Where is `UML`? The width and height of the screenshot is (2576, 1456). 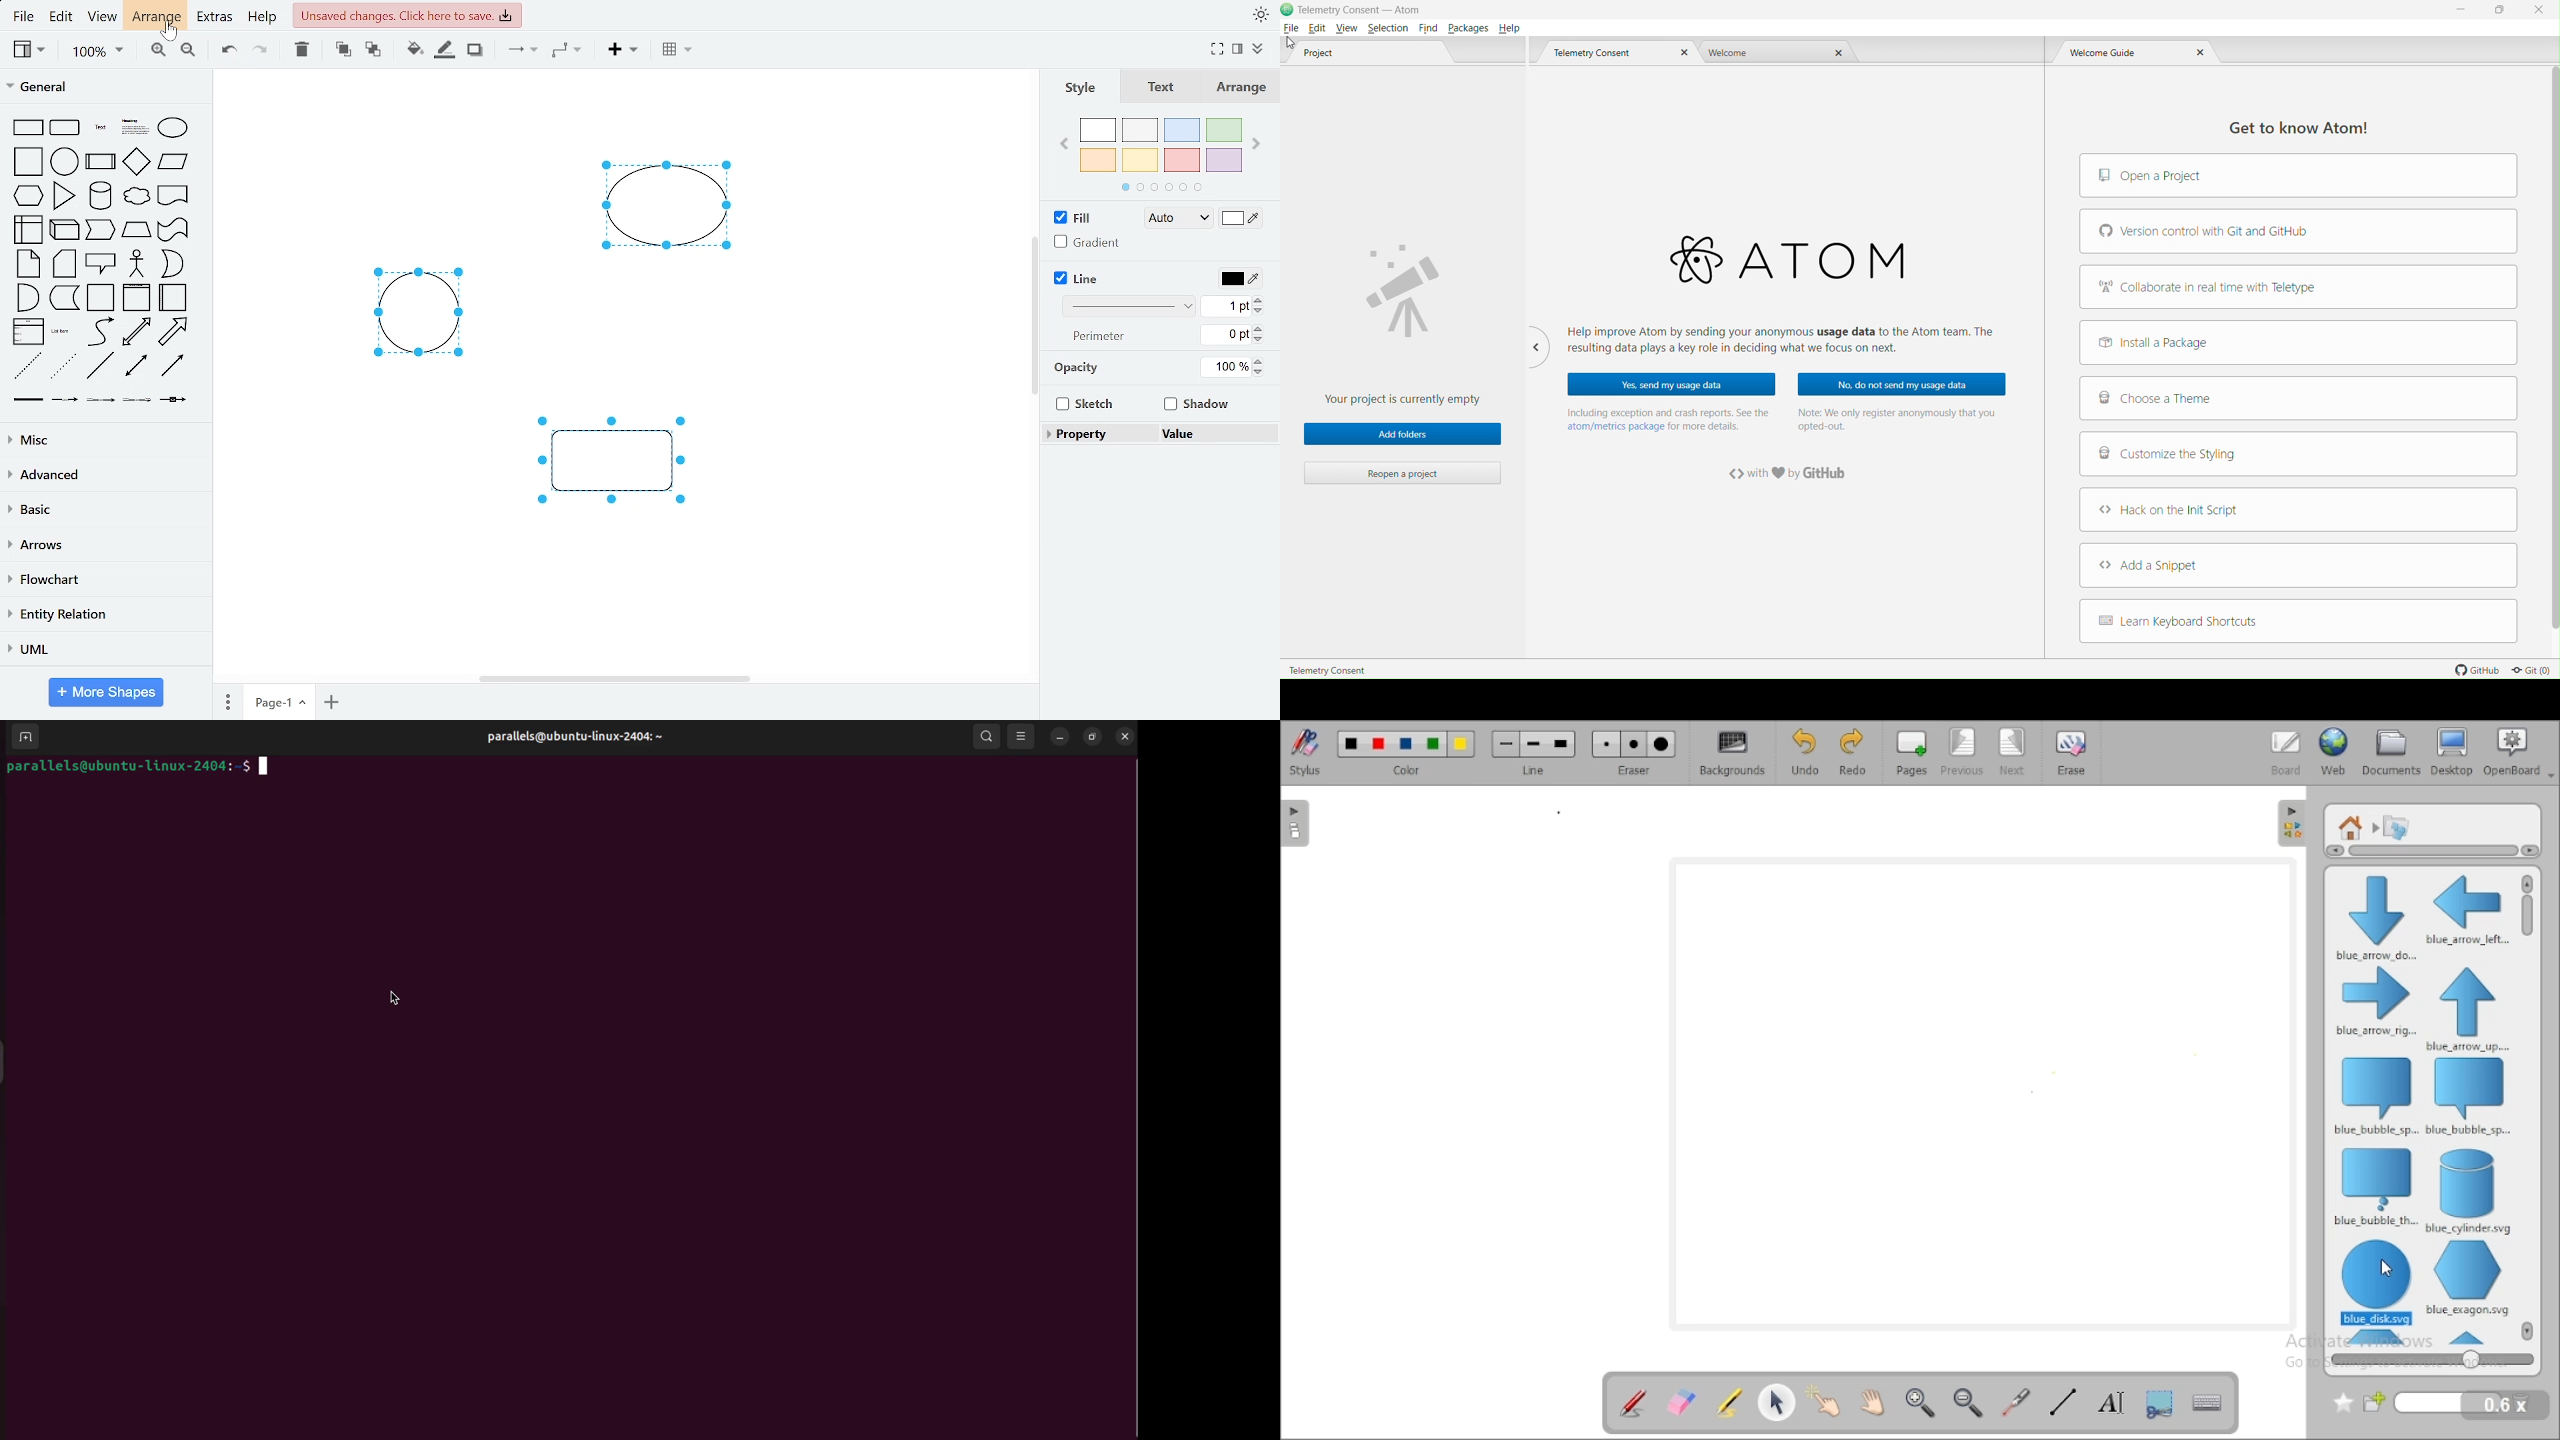
UML is located at coordinates (103, 649).